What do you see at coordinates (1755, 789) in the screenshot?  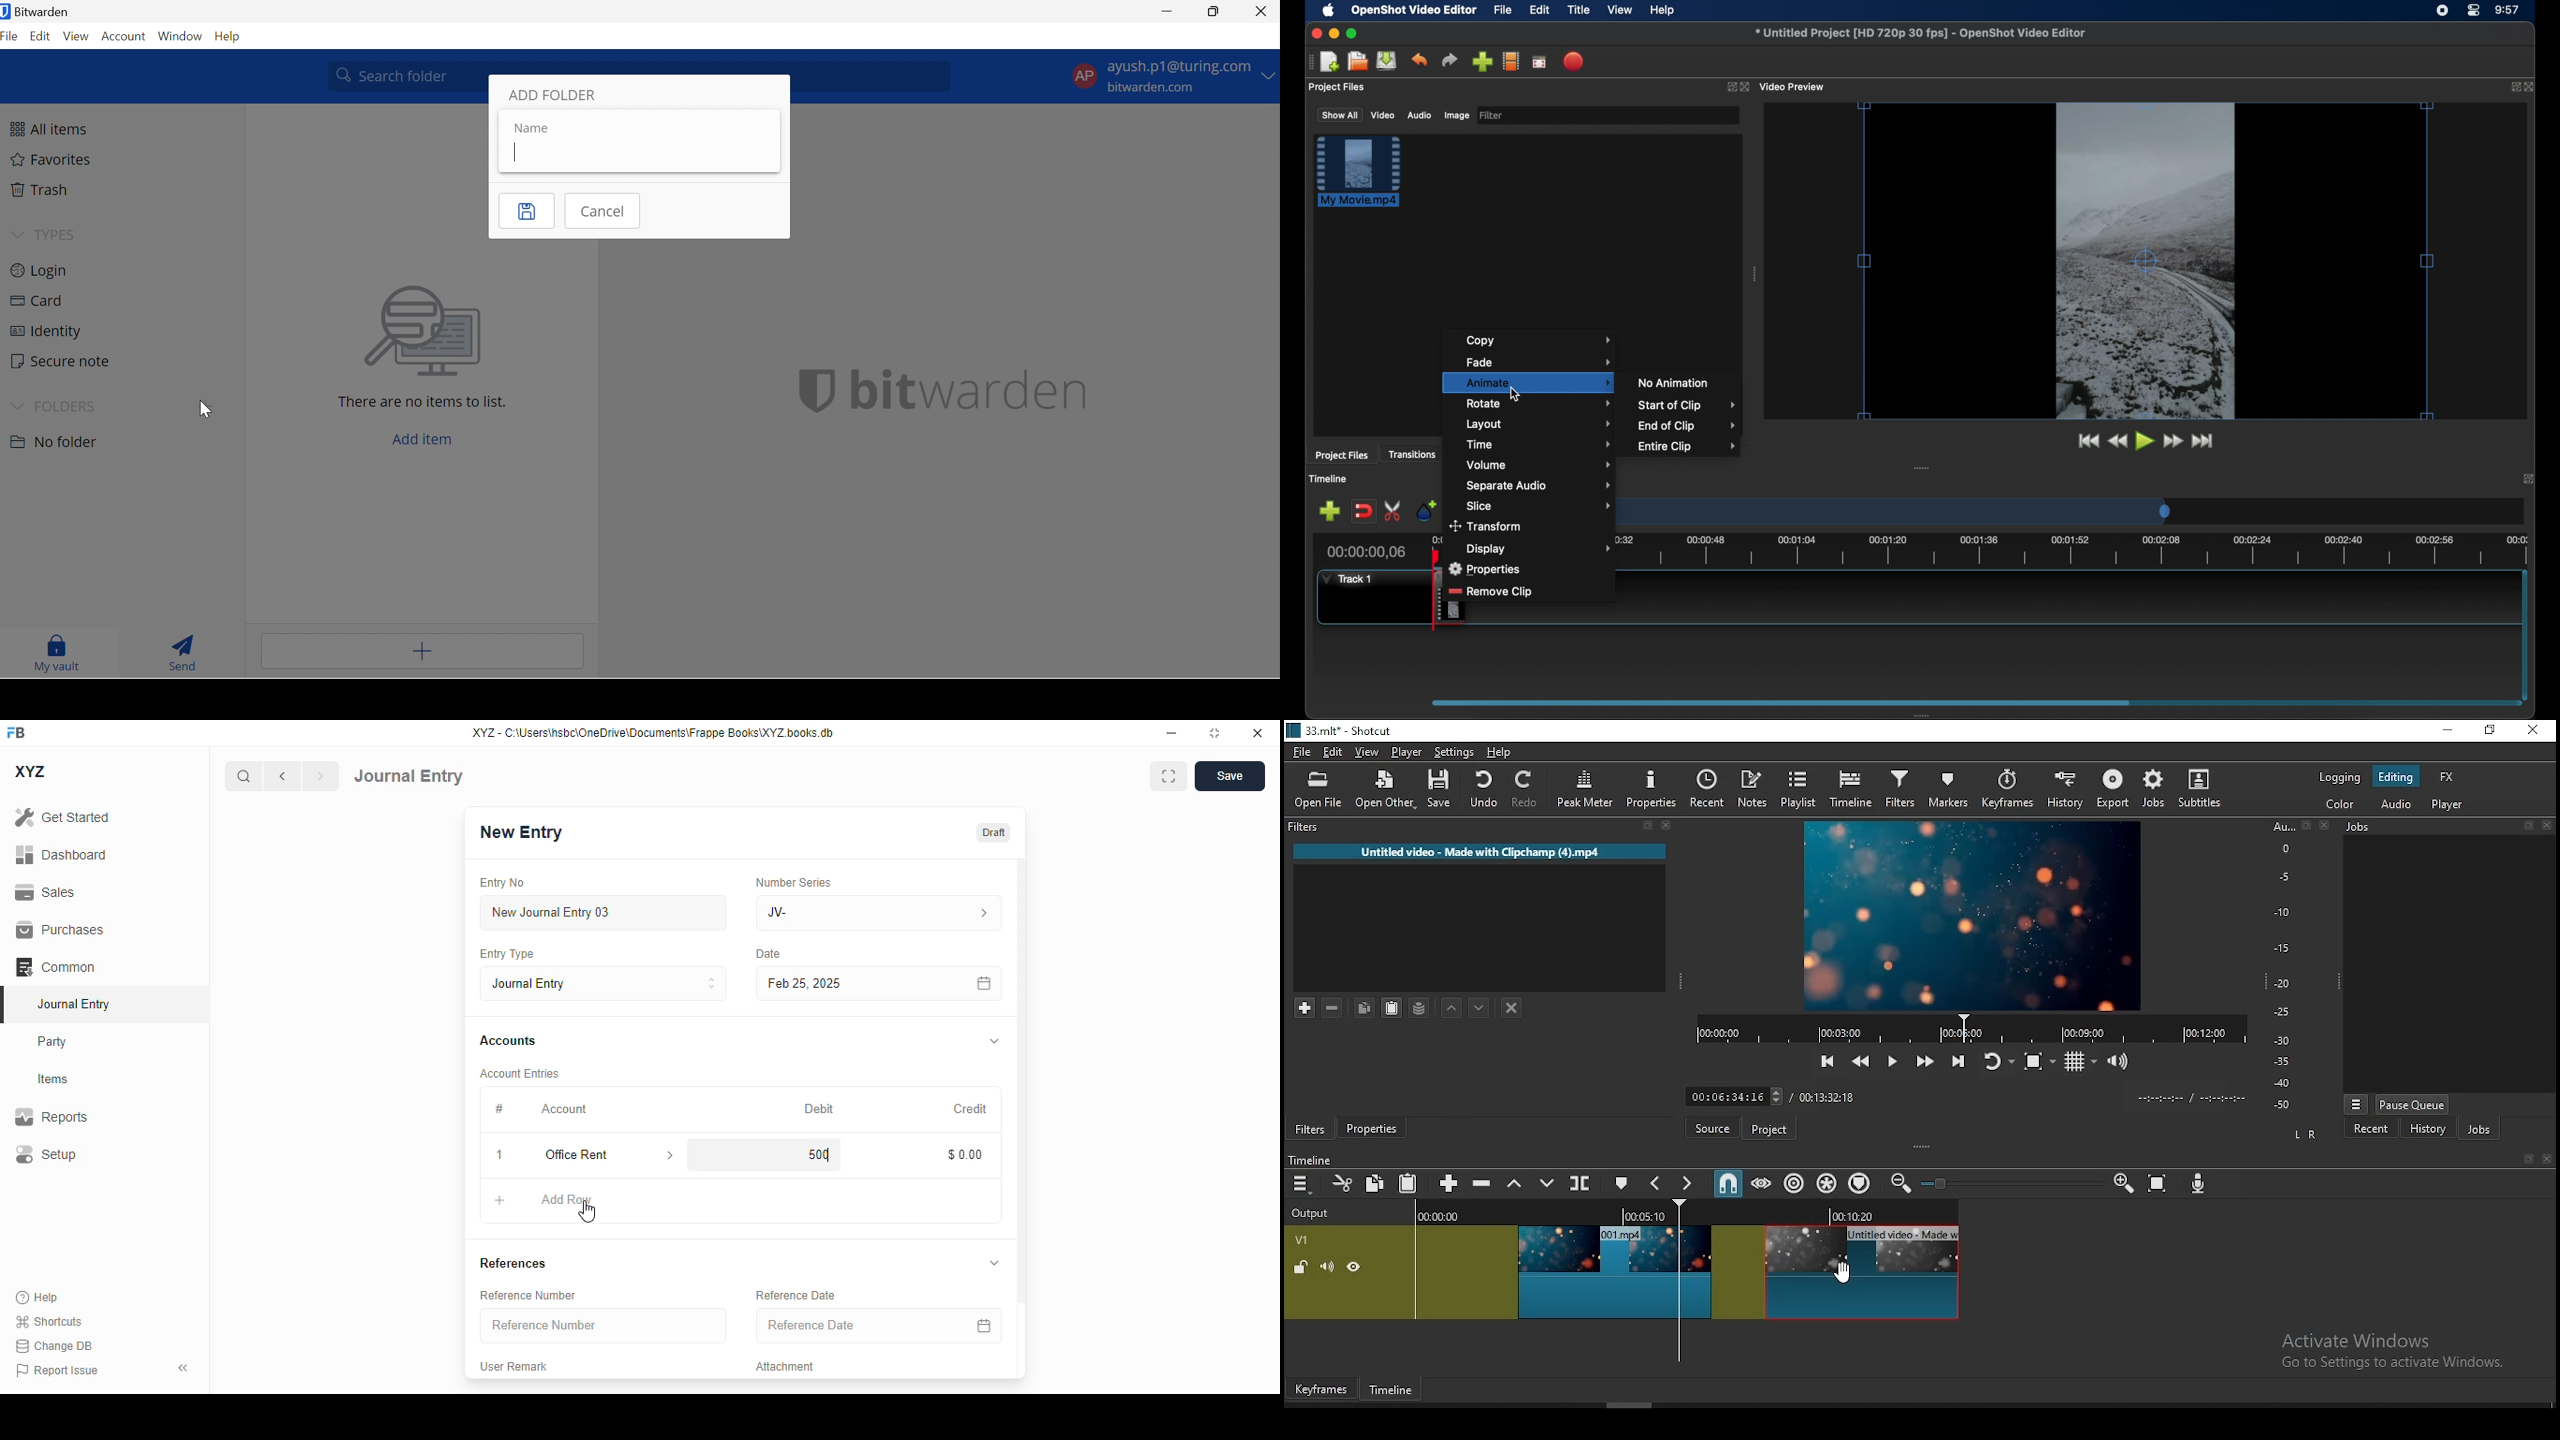 I see `notes` at bounding box center [1755, 789].